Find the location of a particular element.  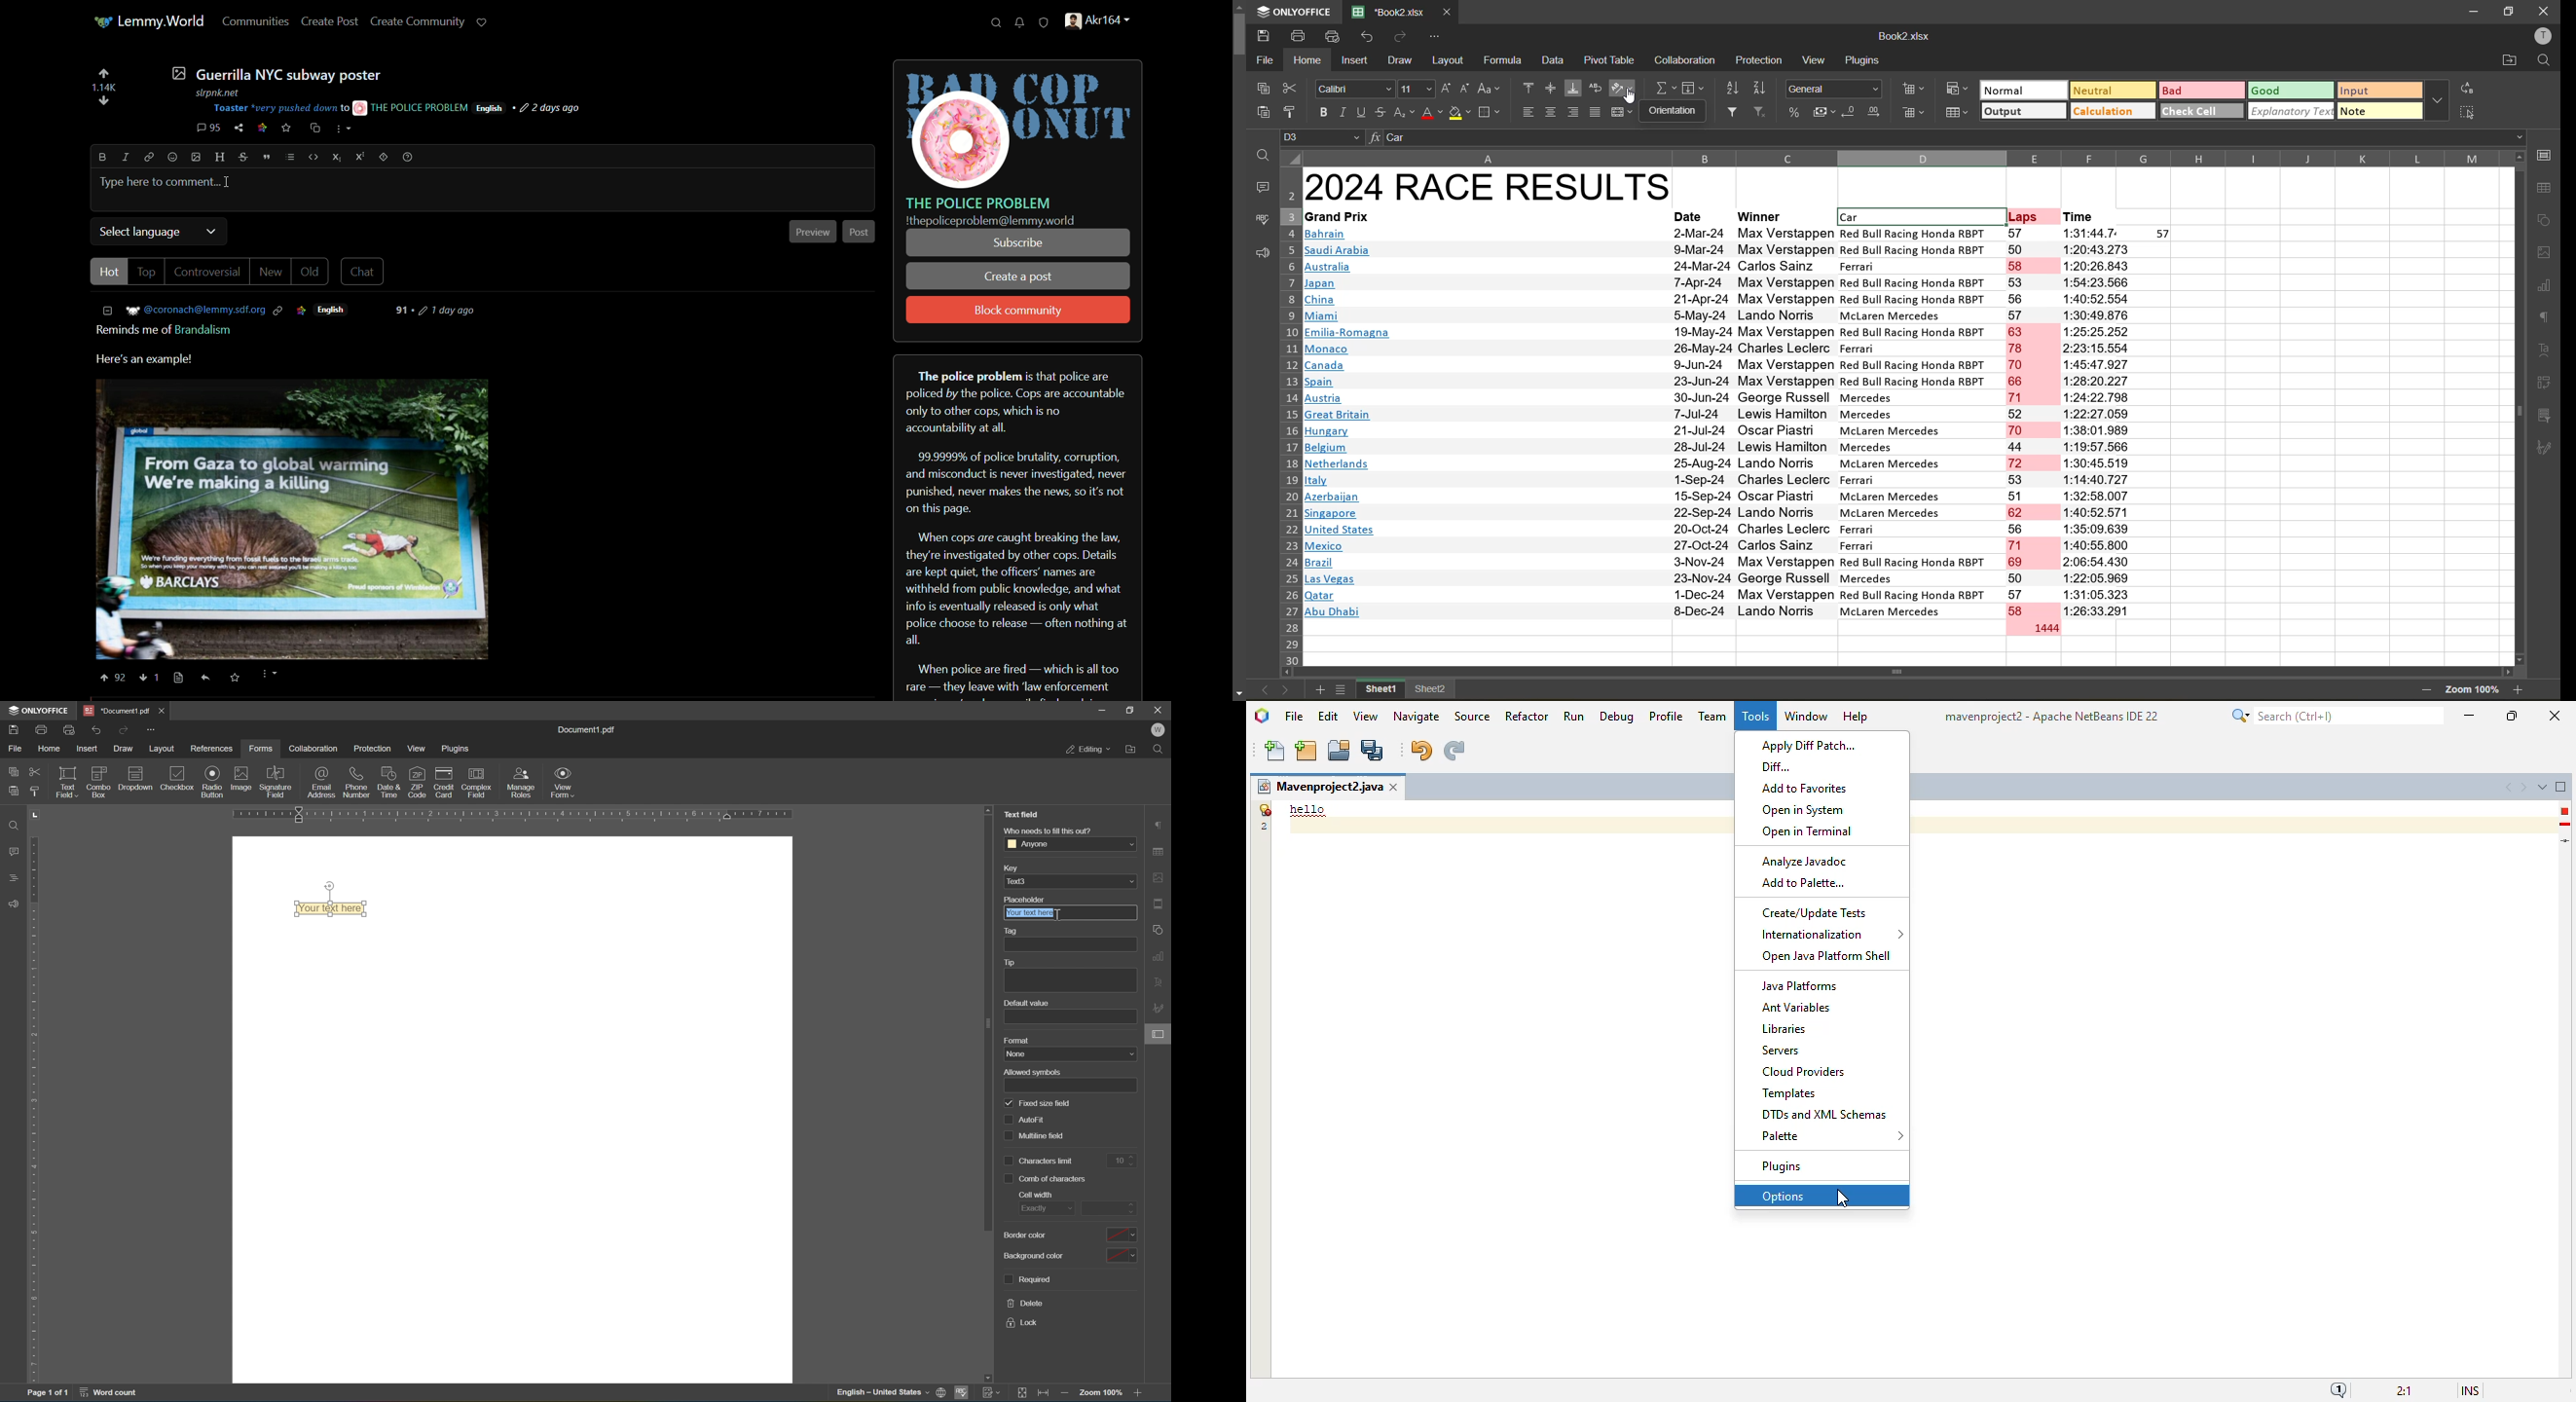

open in system is located at coordinates (1804, 810).